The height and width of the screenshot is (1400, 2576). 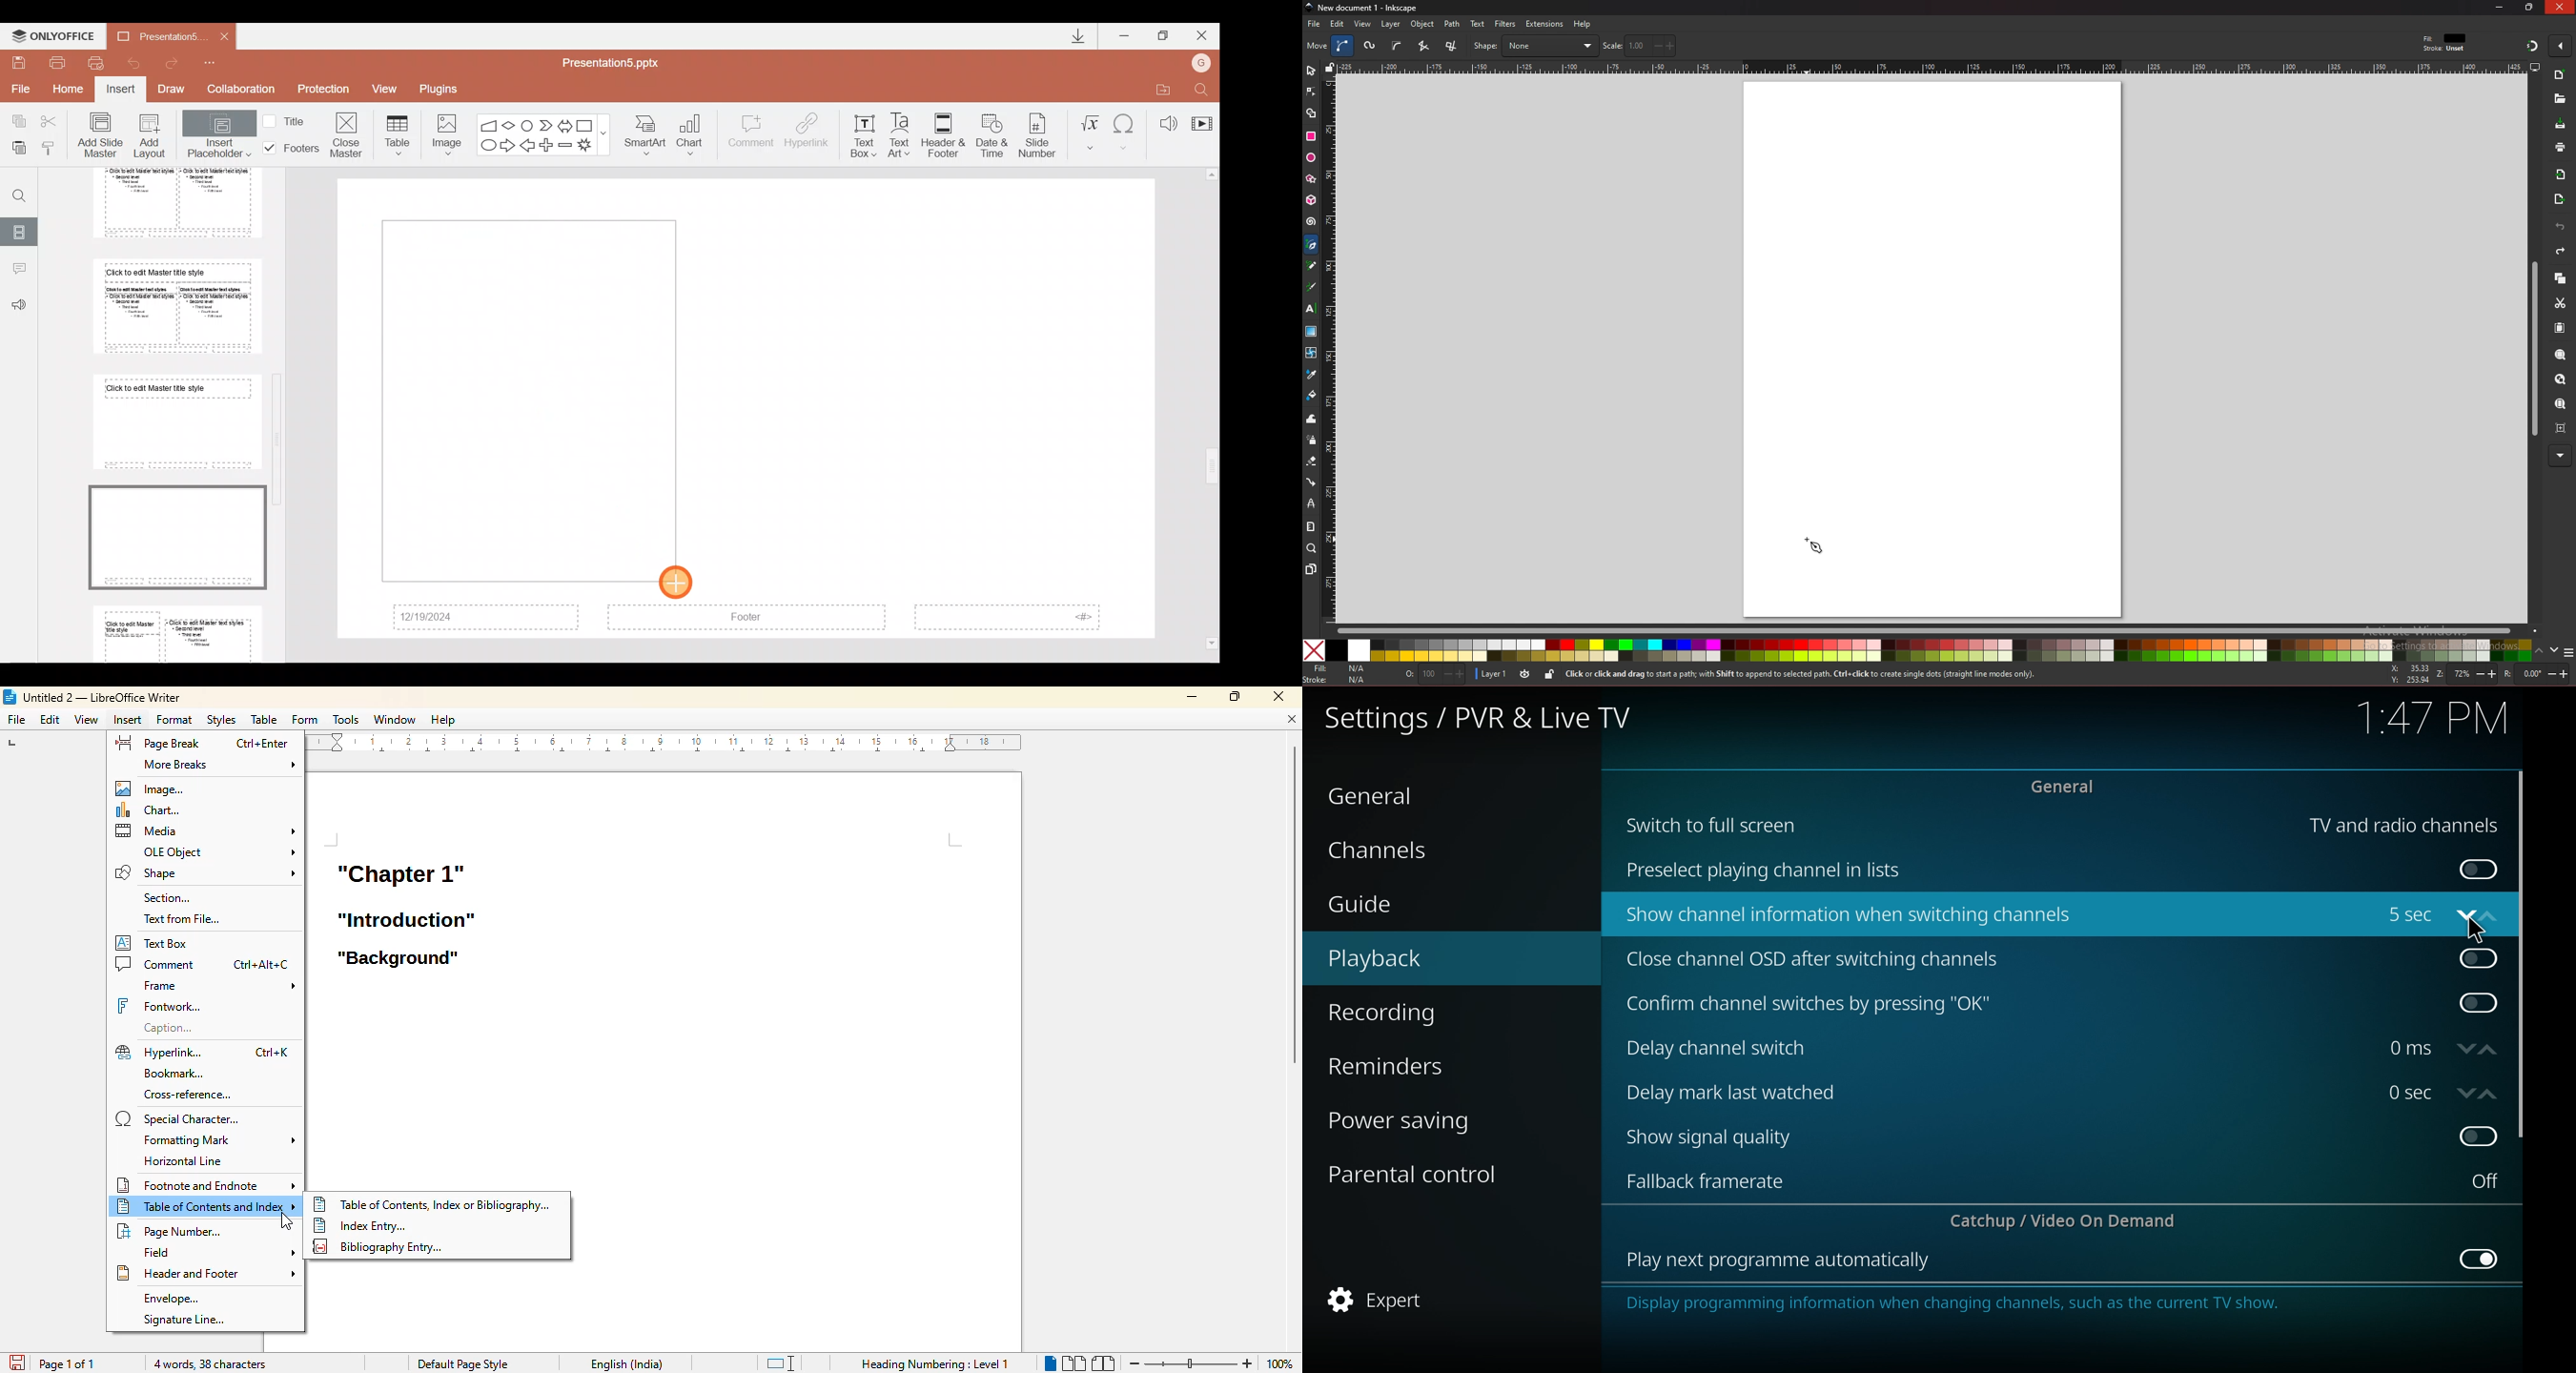 What do you see at coordinates (2488, 1095) in the screenshot?
I see `increase time` at bounding box center [2488, 1095].